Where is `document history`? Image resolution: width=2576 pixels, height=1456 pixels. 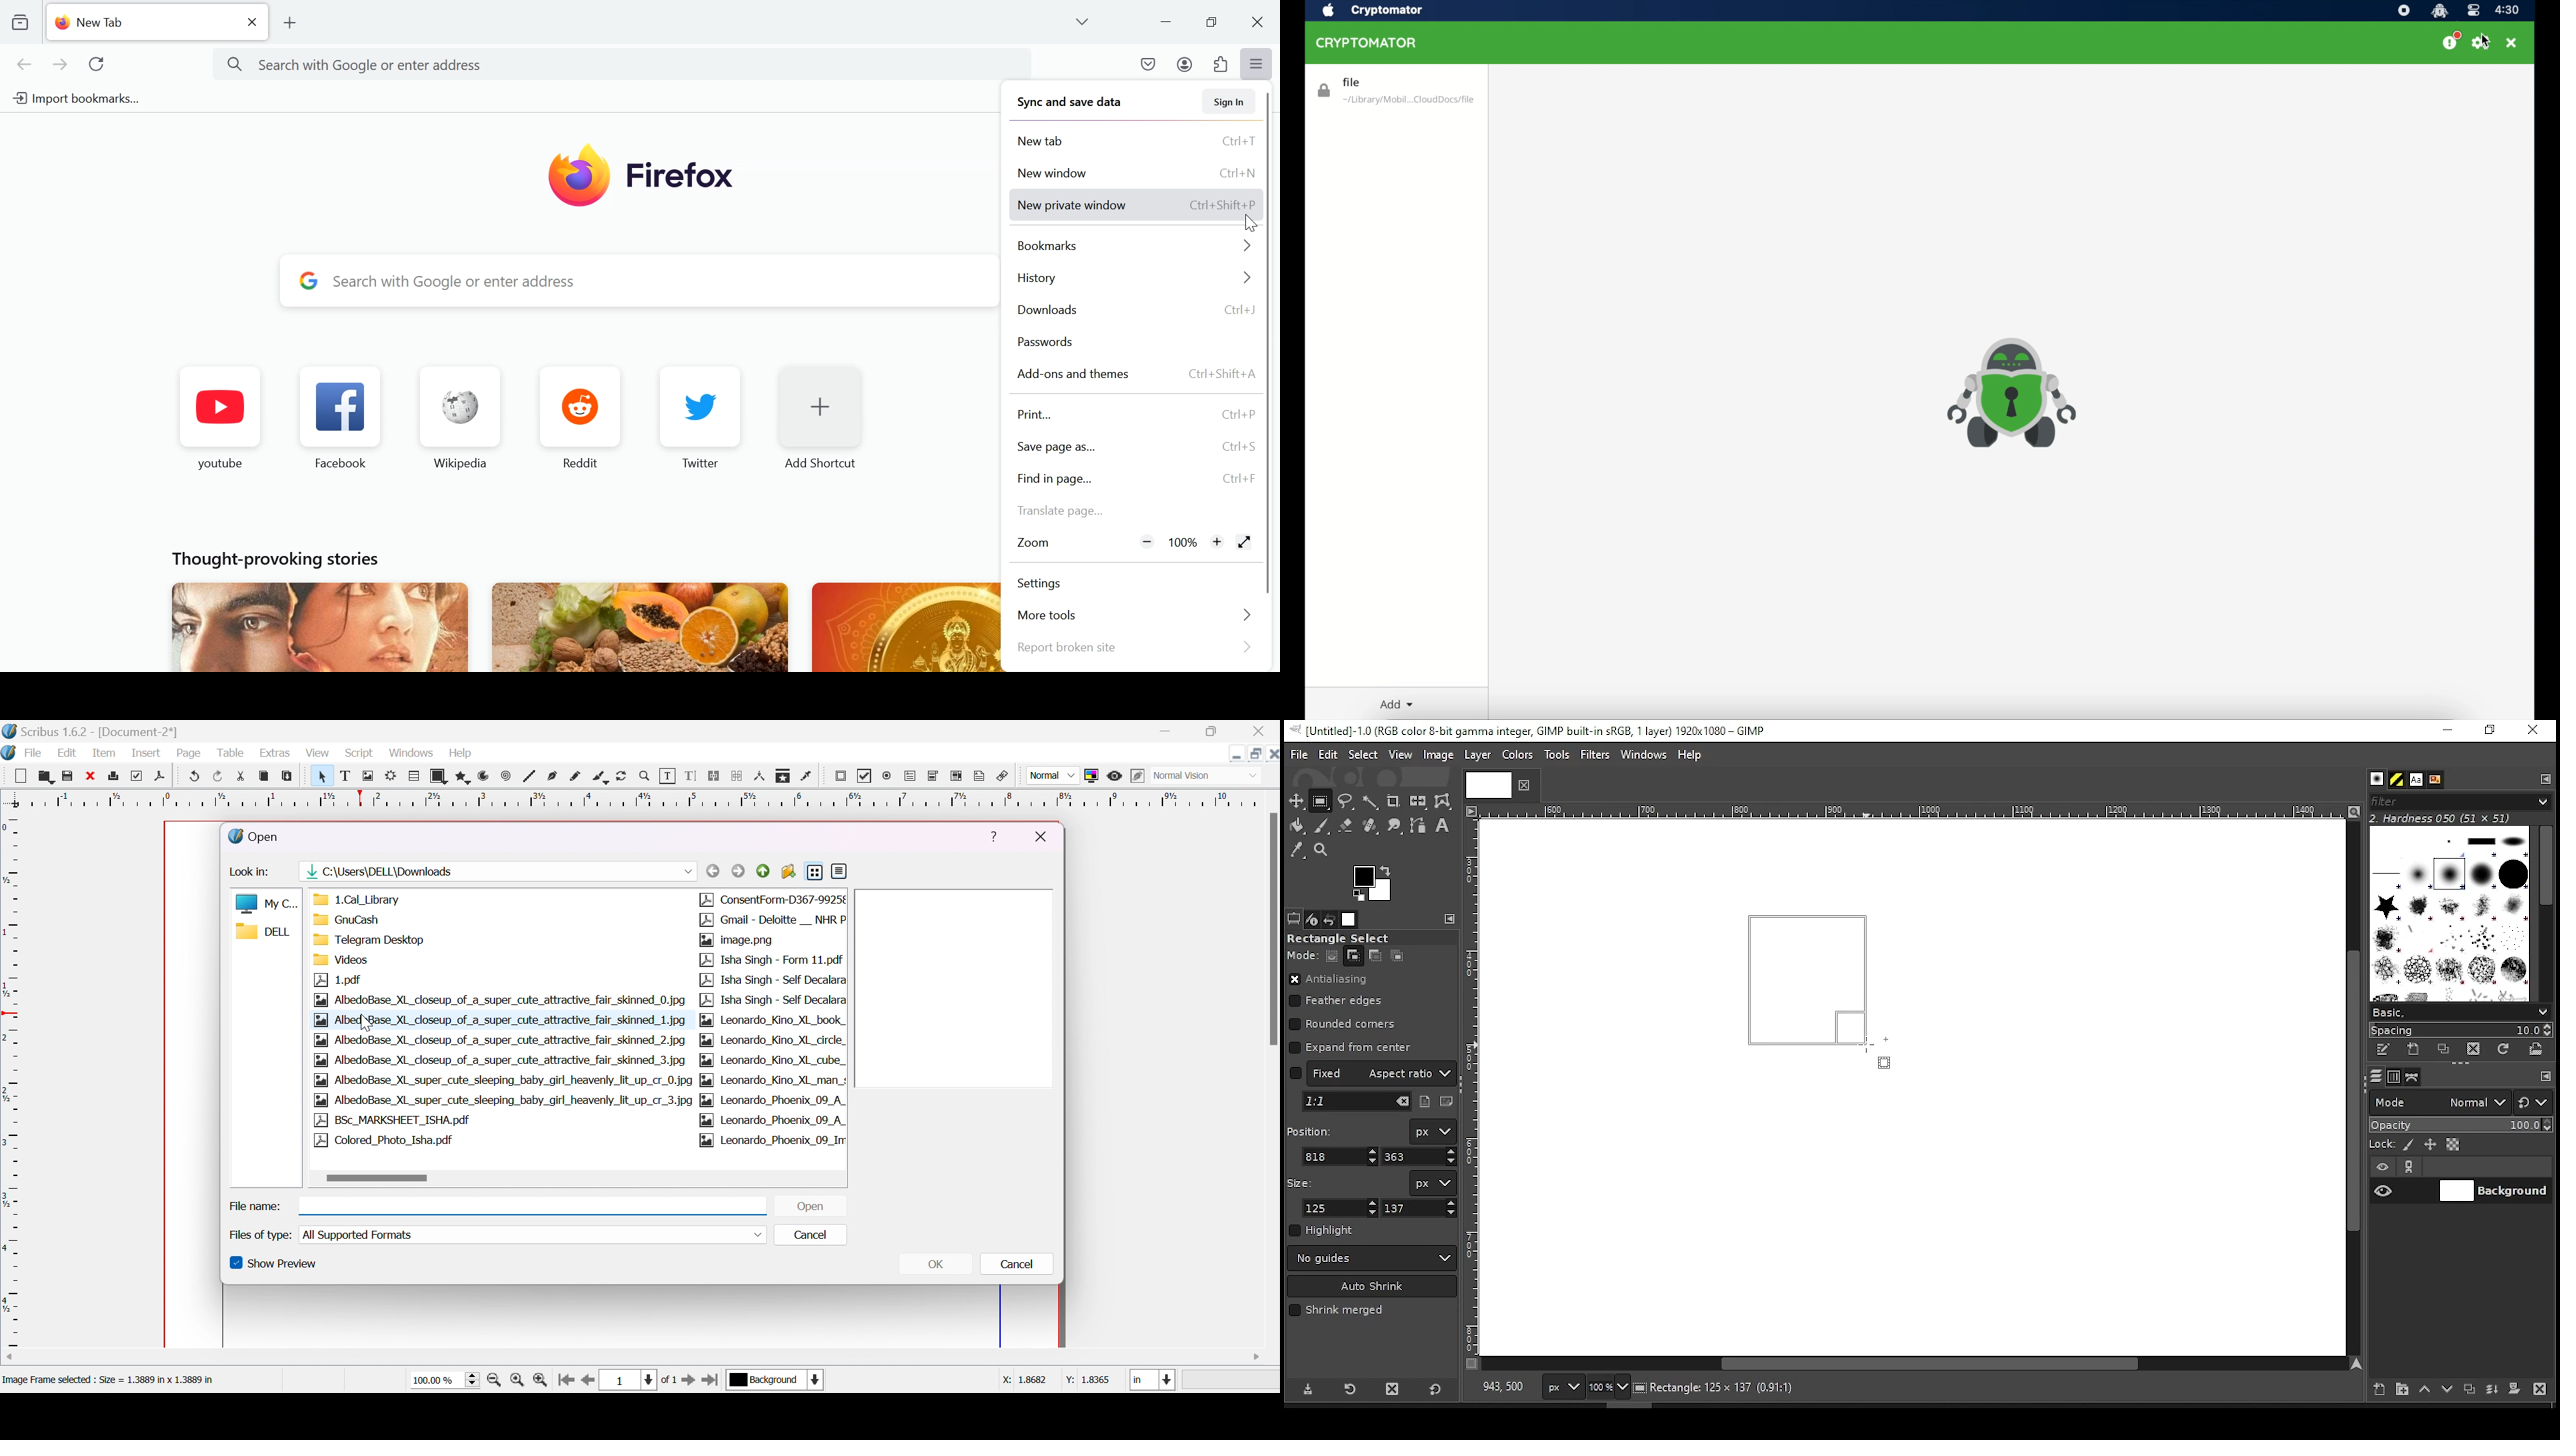
document history is located at coordinates (2434, 780).